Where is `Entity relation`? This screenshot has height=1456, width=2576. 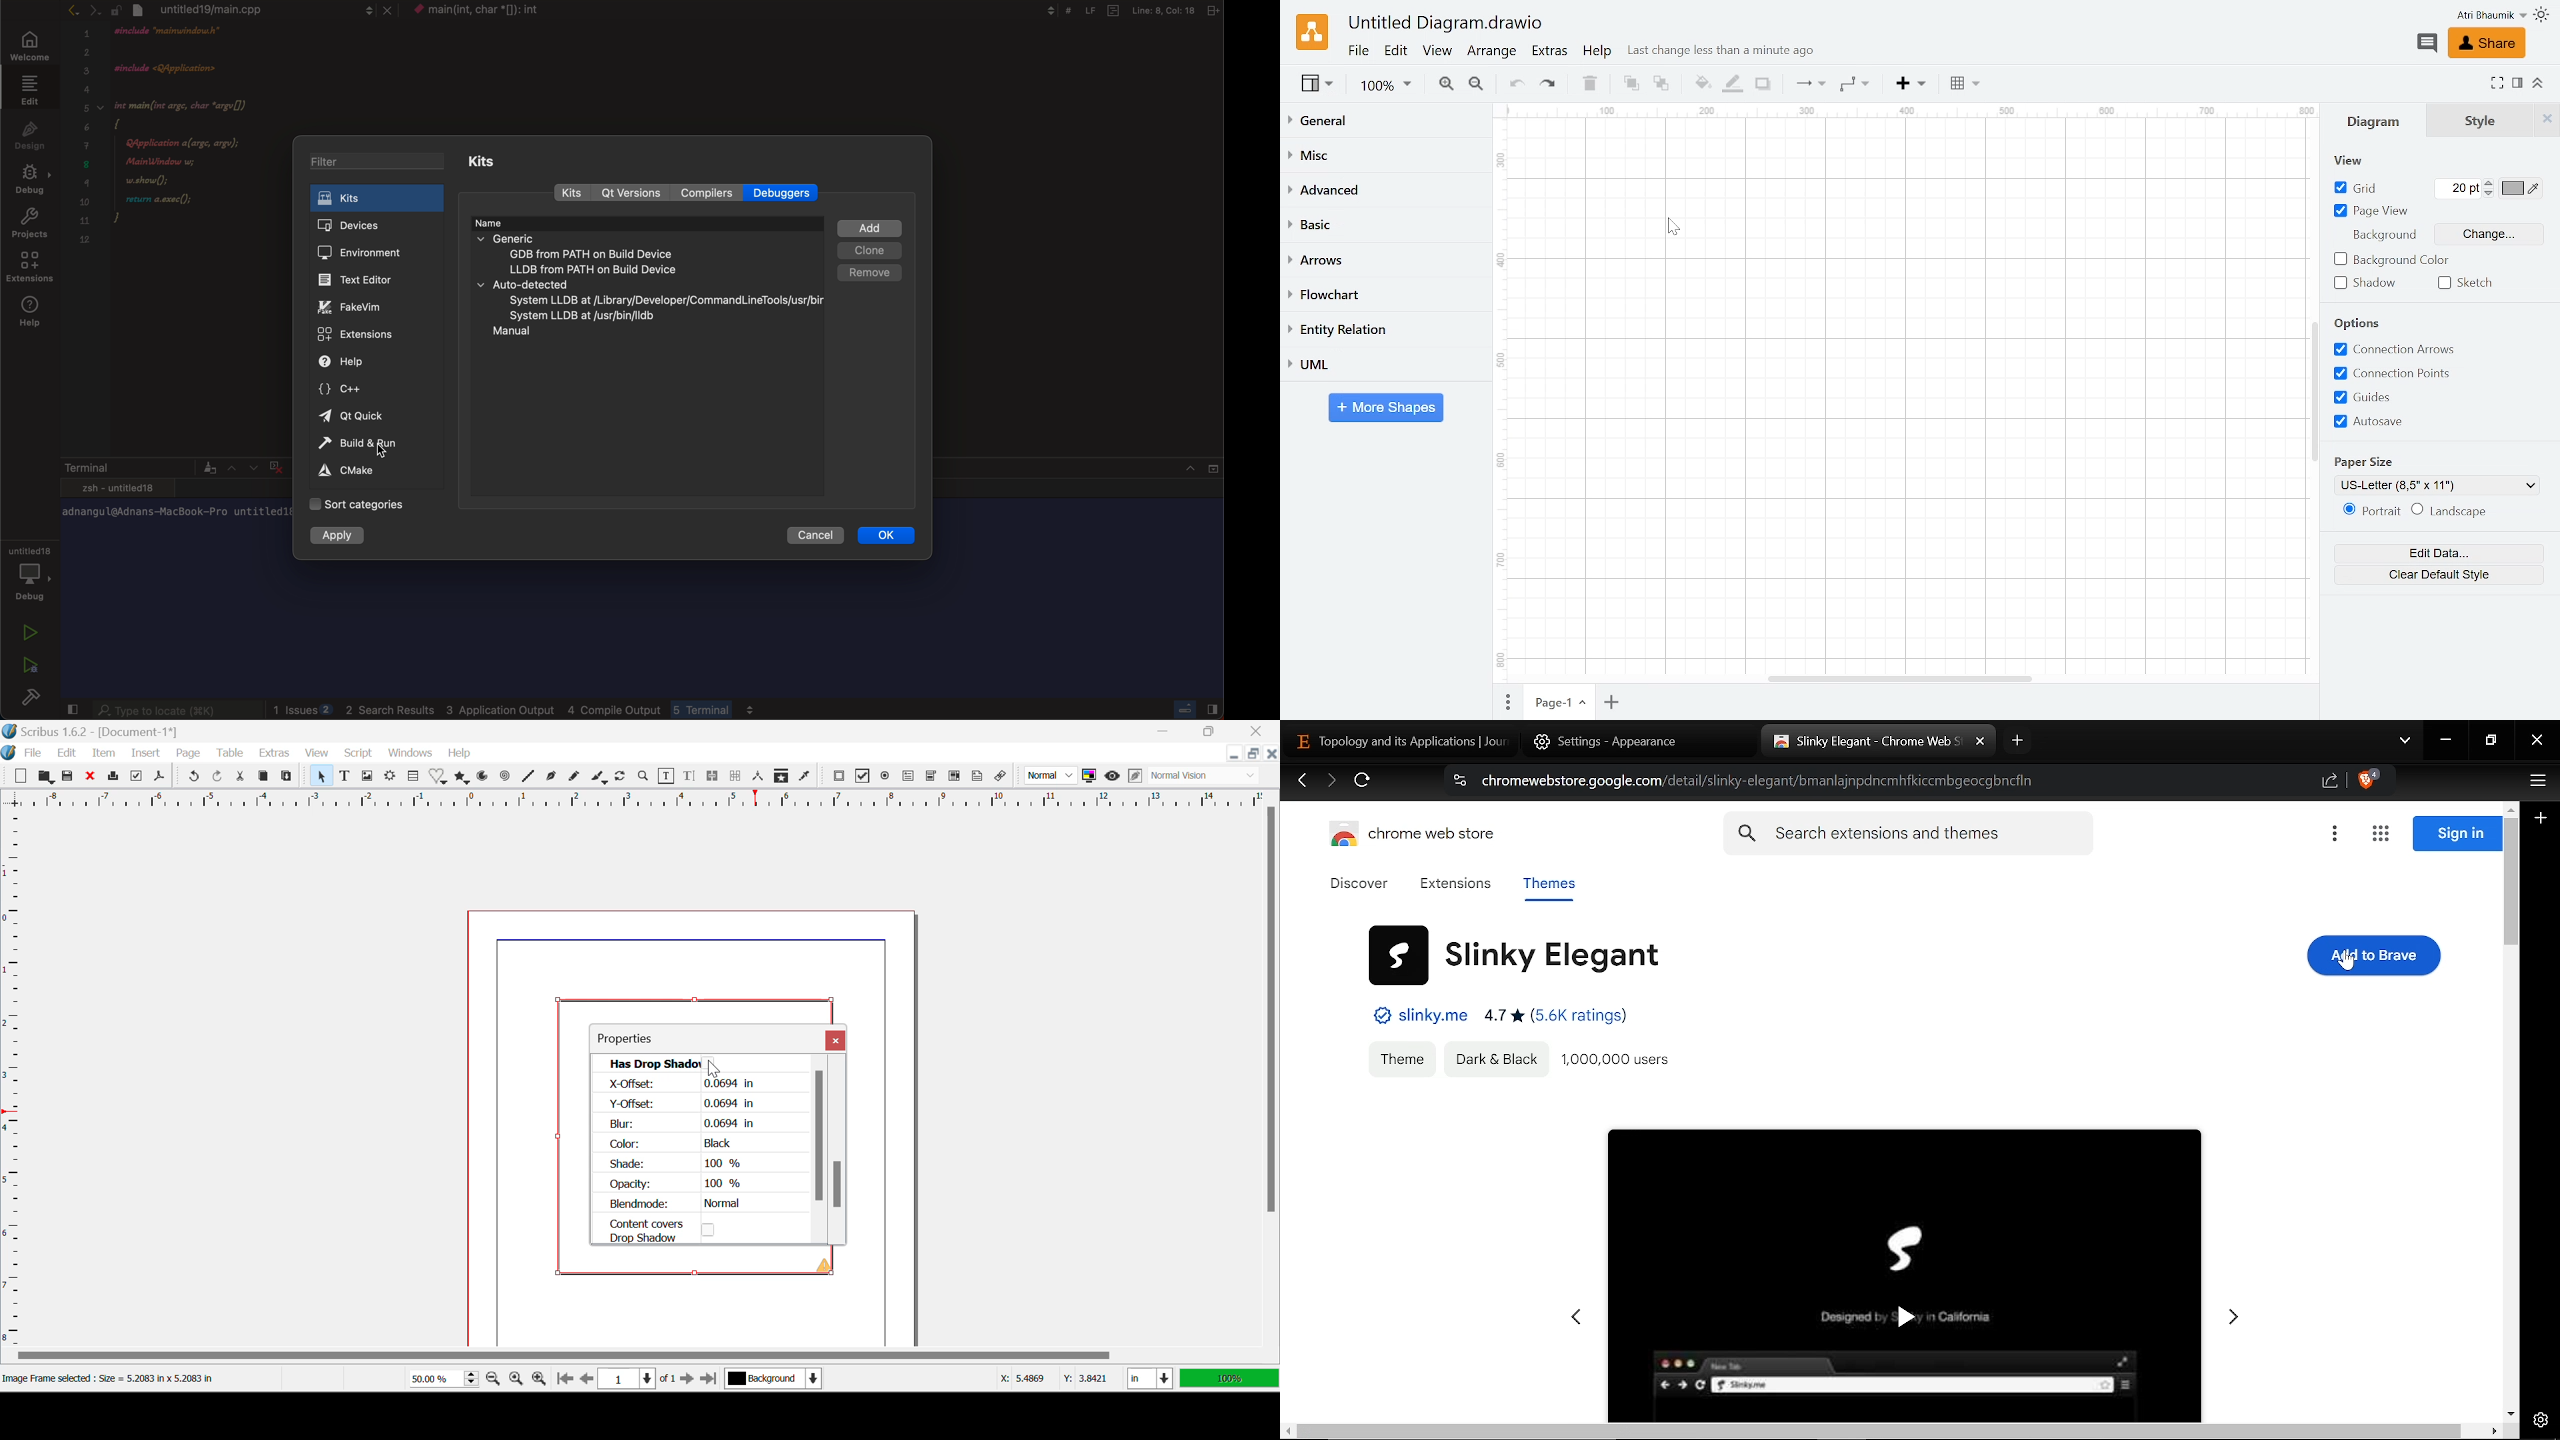 Entity relation is located at coordinates (1382, 328).